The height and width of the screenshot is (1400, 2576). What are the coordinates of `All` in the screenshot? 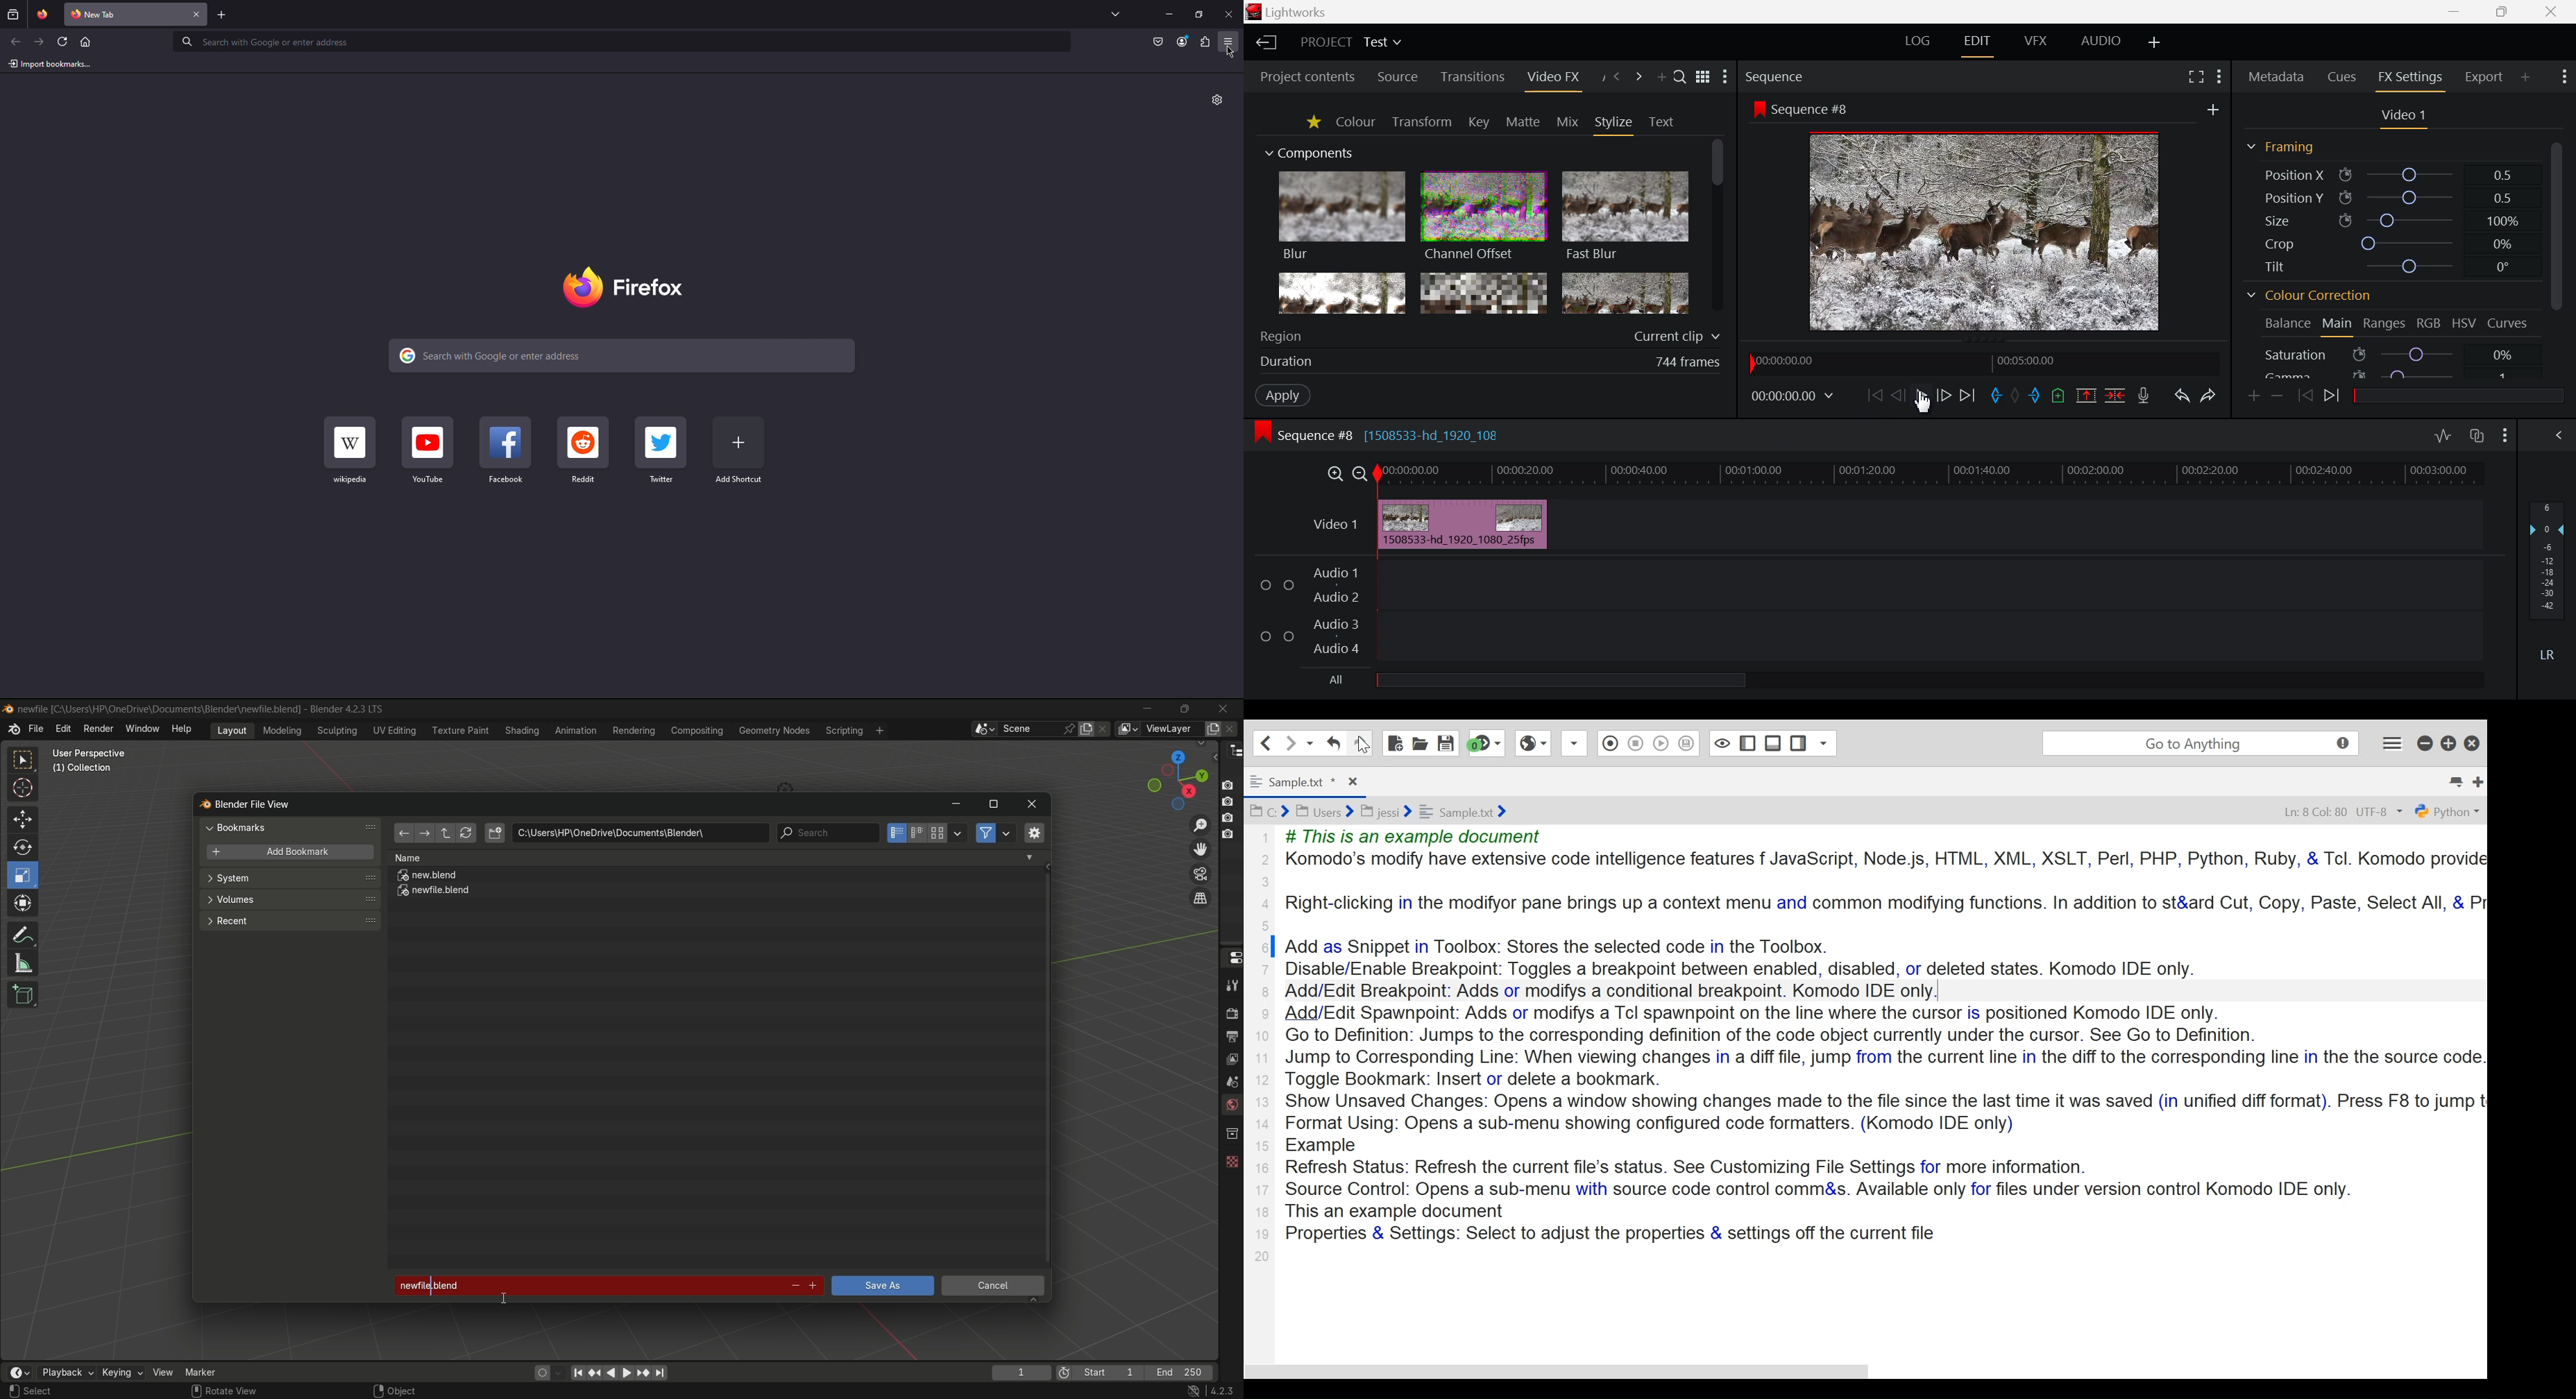 It's located at (1541, 681).